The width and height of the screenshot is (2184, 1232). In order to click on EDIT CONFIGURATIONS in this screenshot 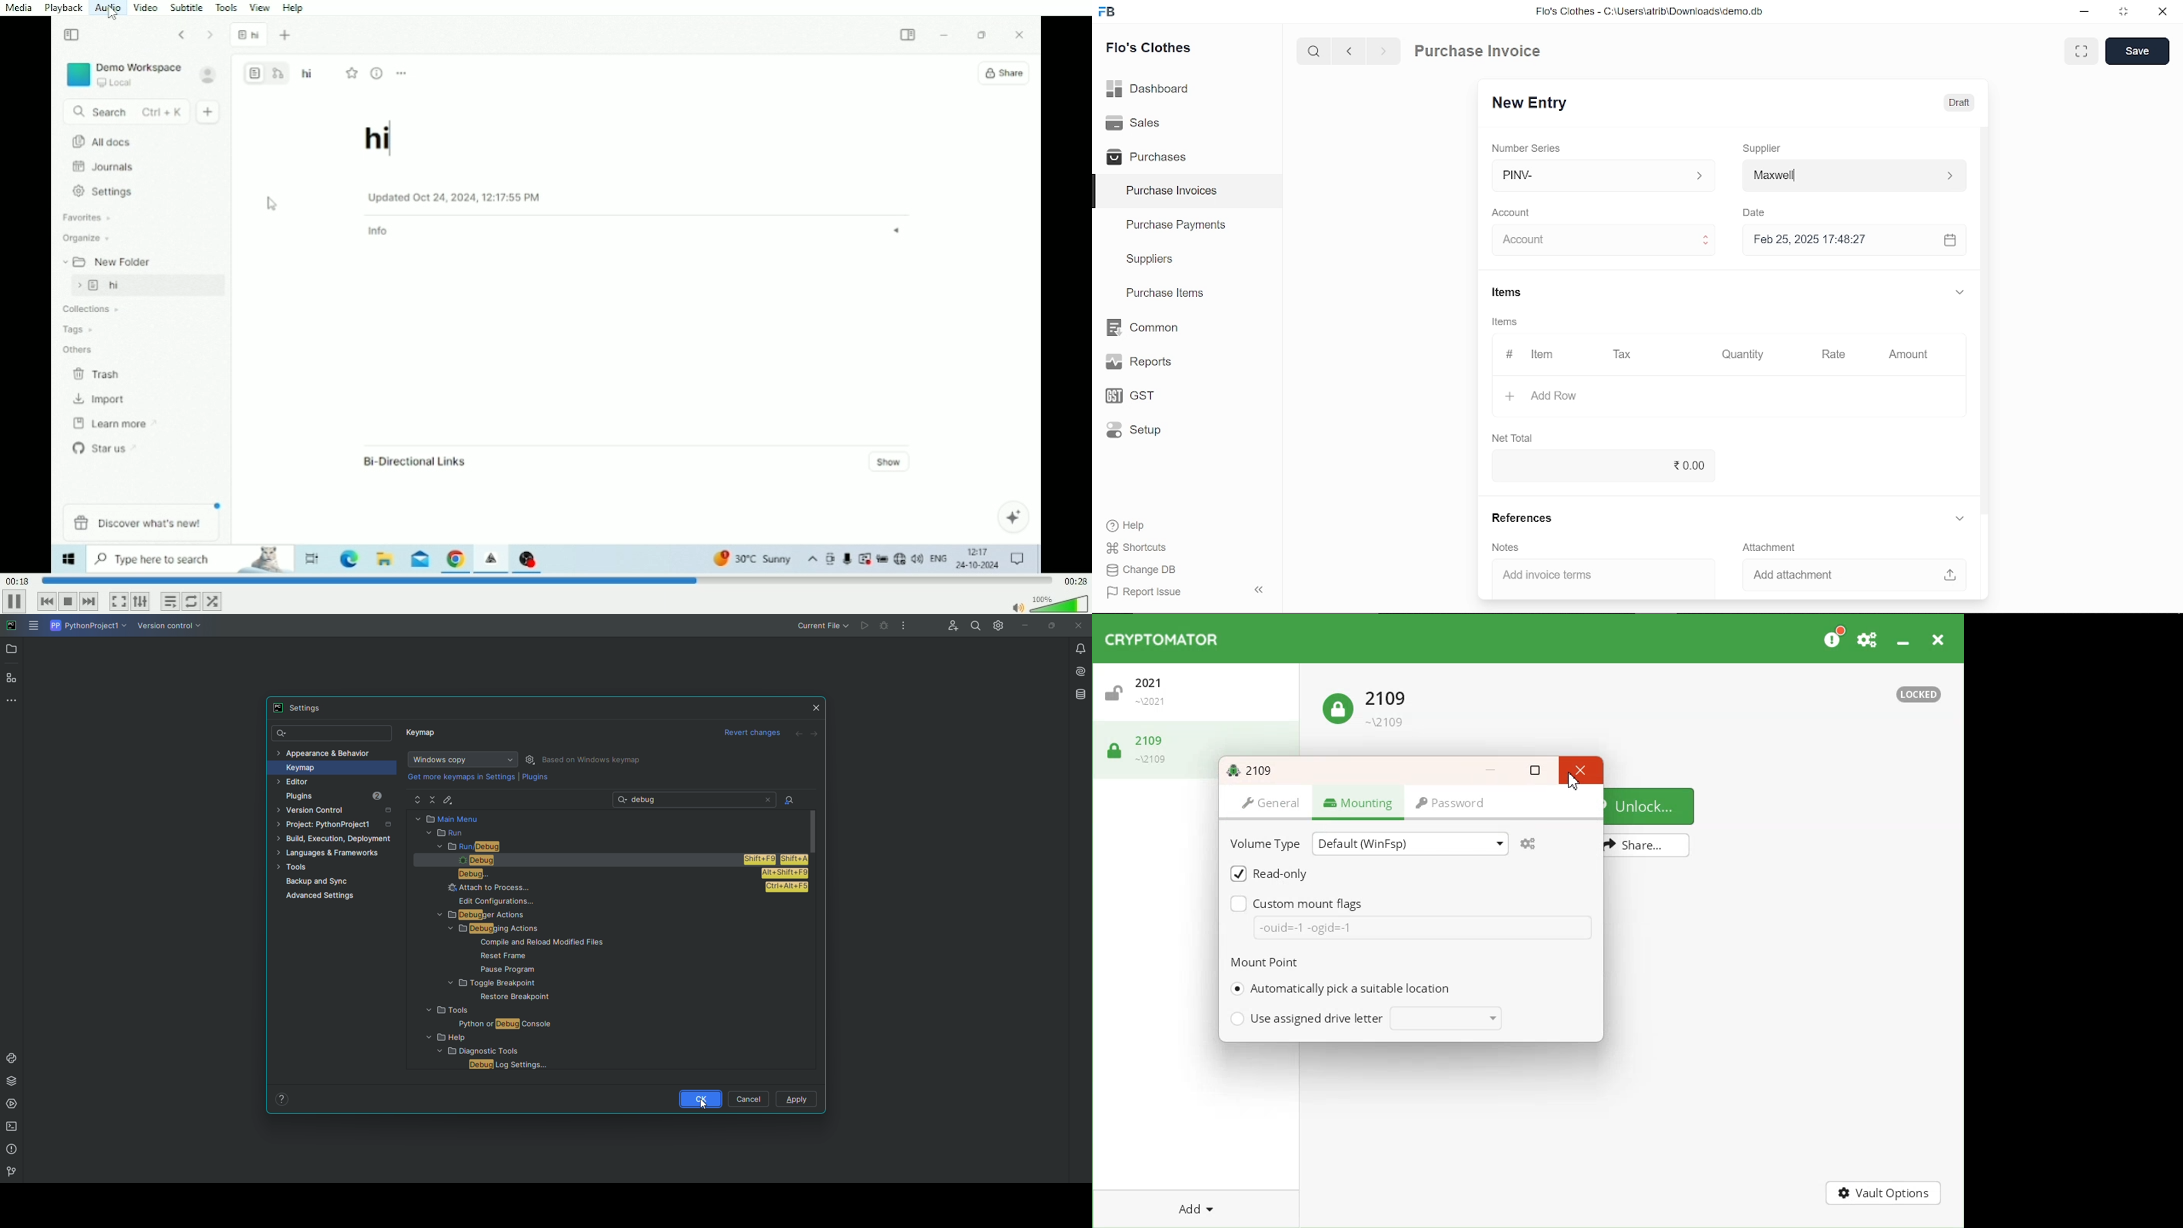, I will do `click(503, 902)`.